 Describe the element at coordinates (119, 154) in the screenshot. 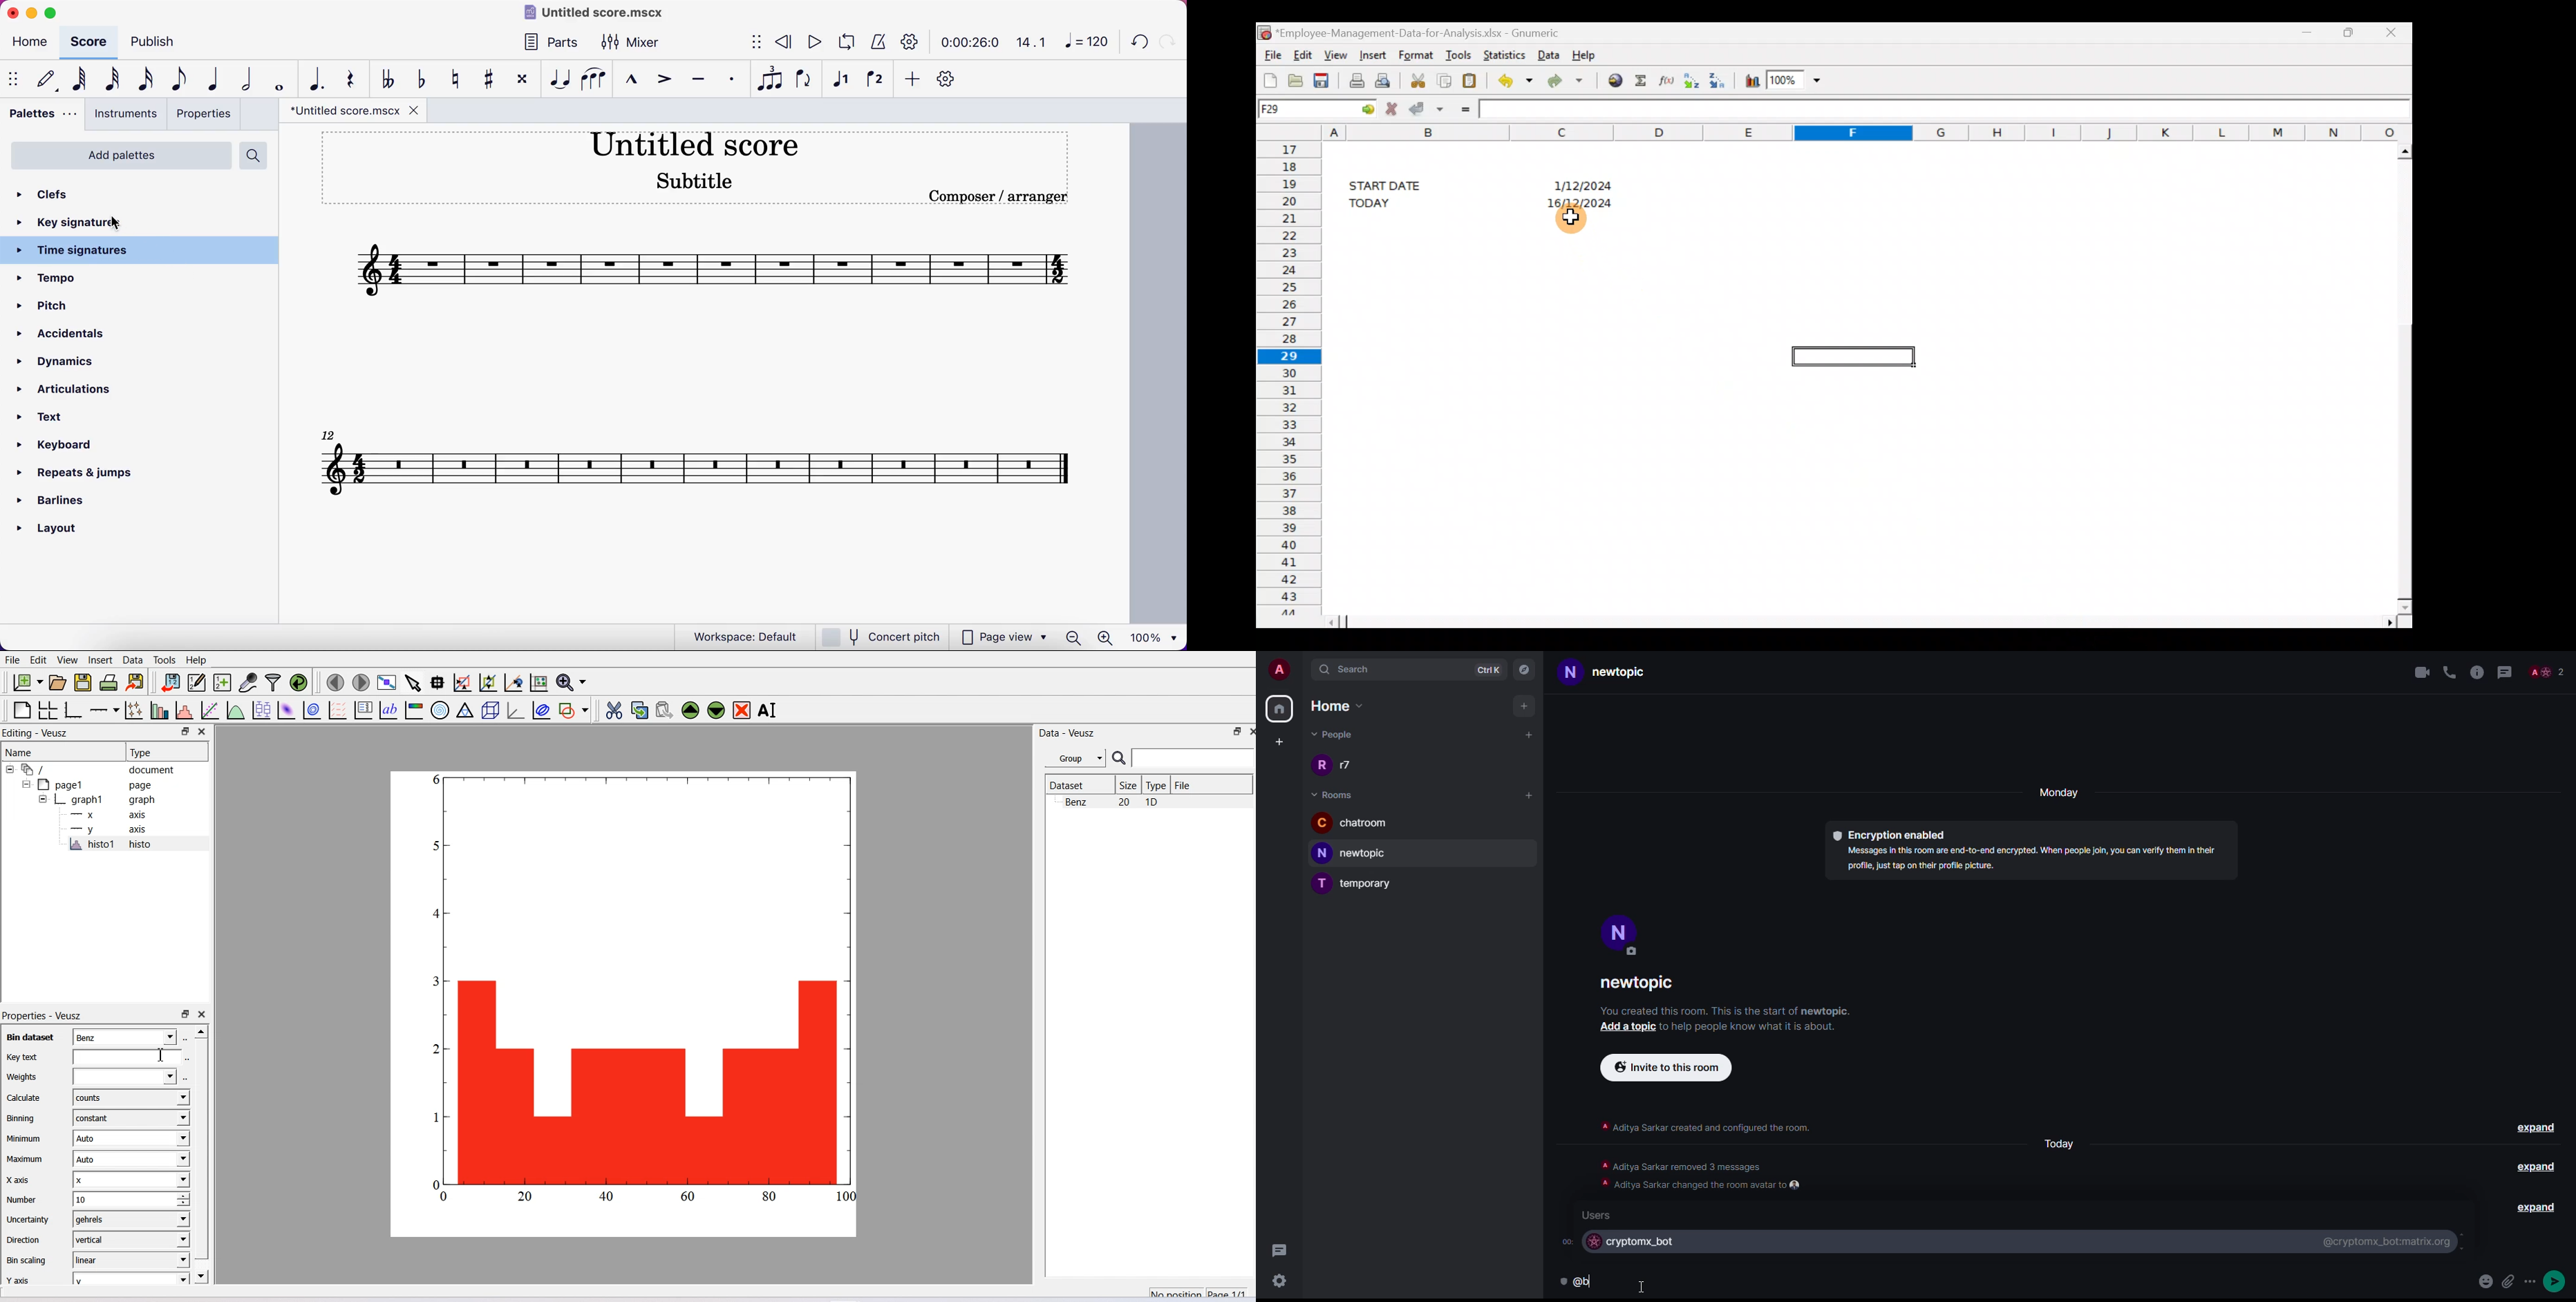

I see `add palettes` at that location.